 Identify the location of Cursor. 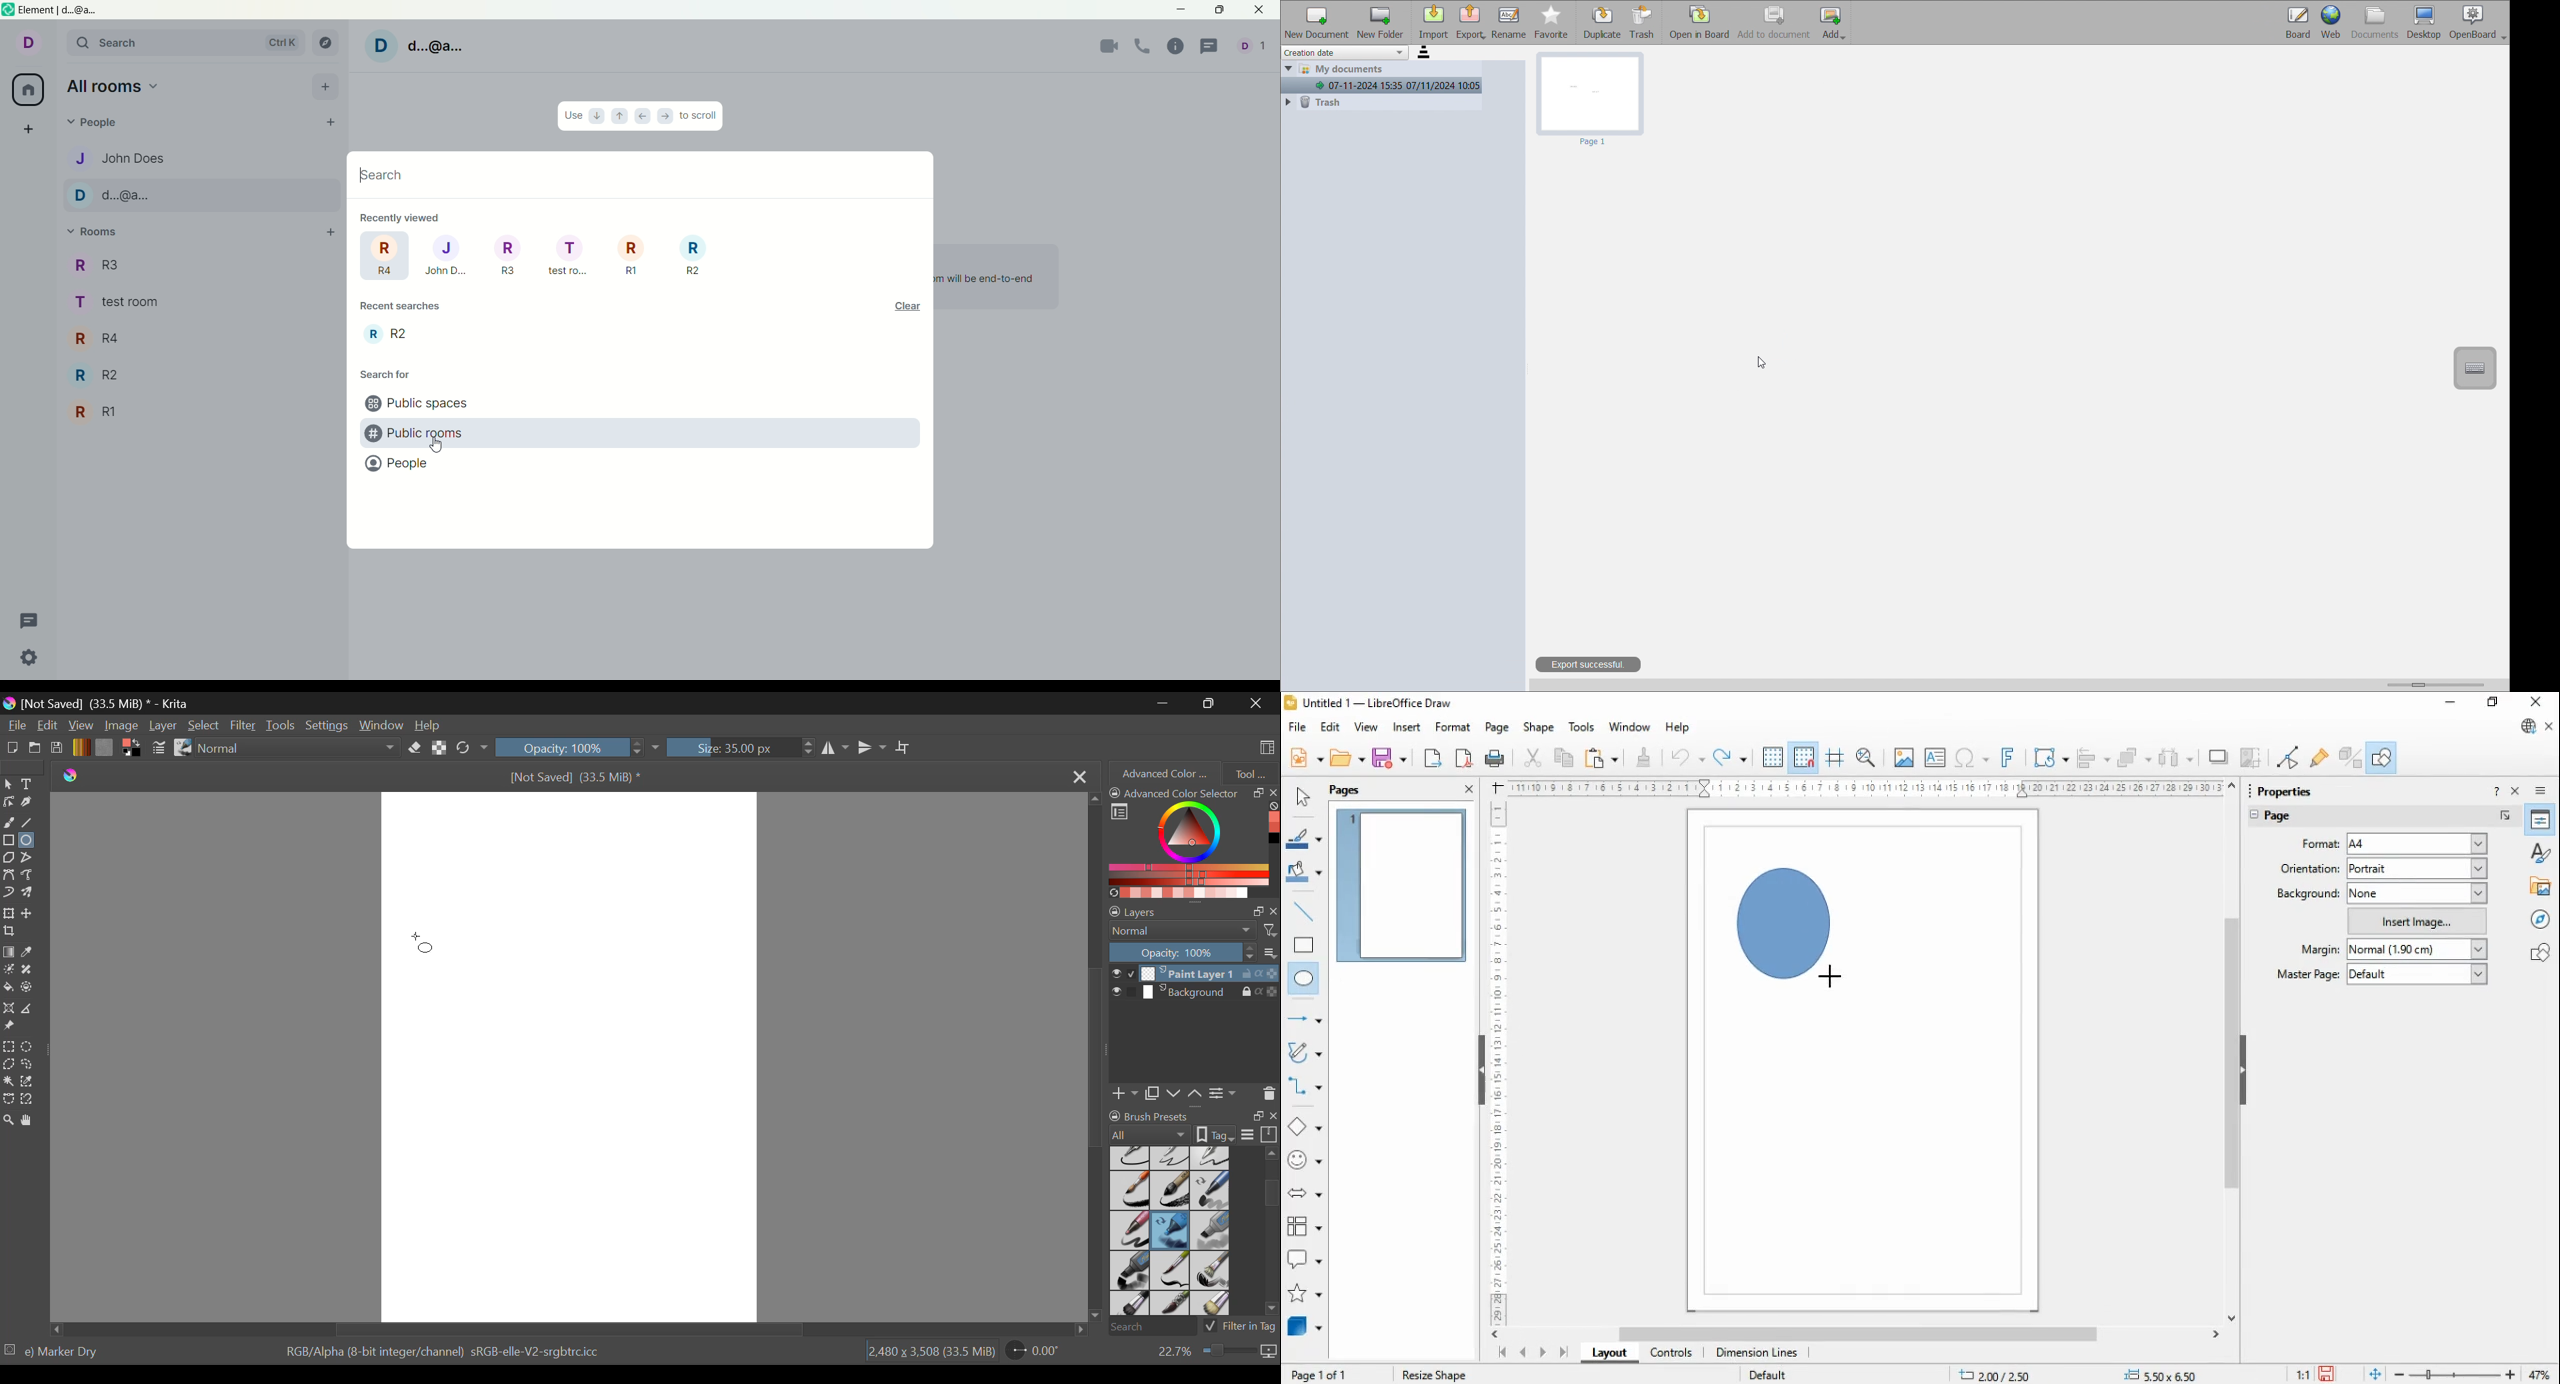
(1832, 977).